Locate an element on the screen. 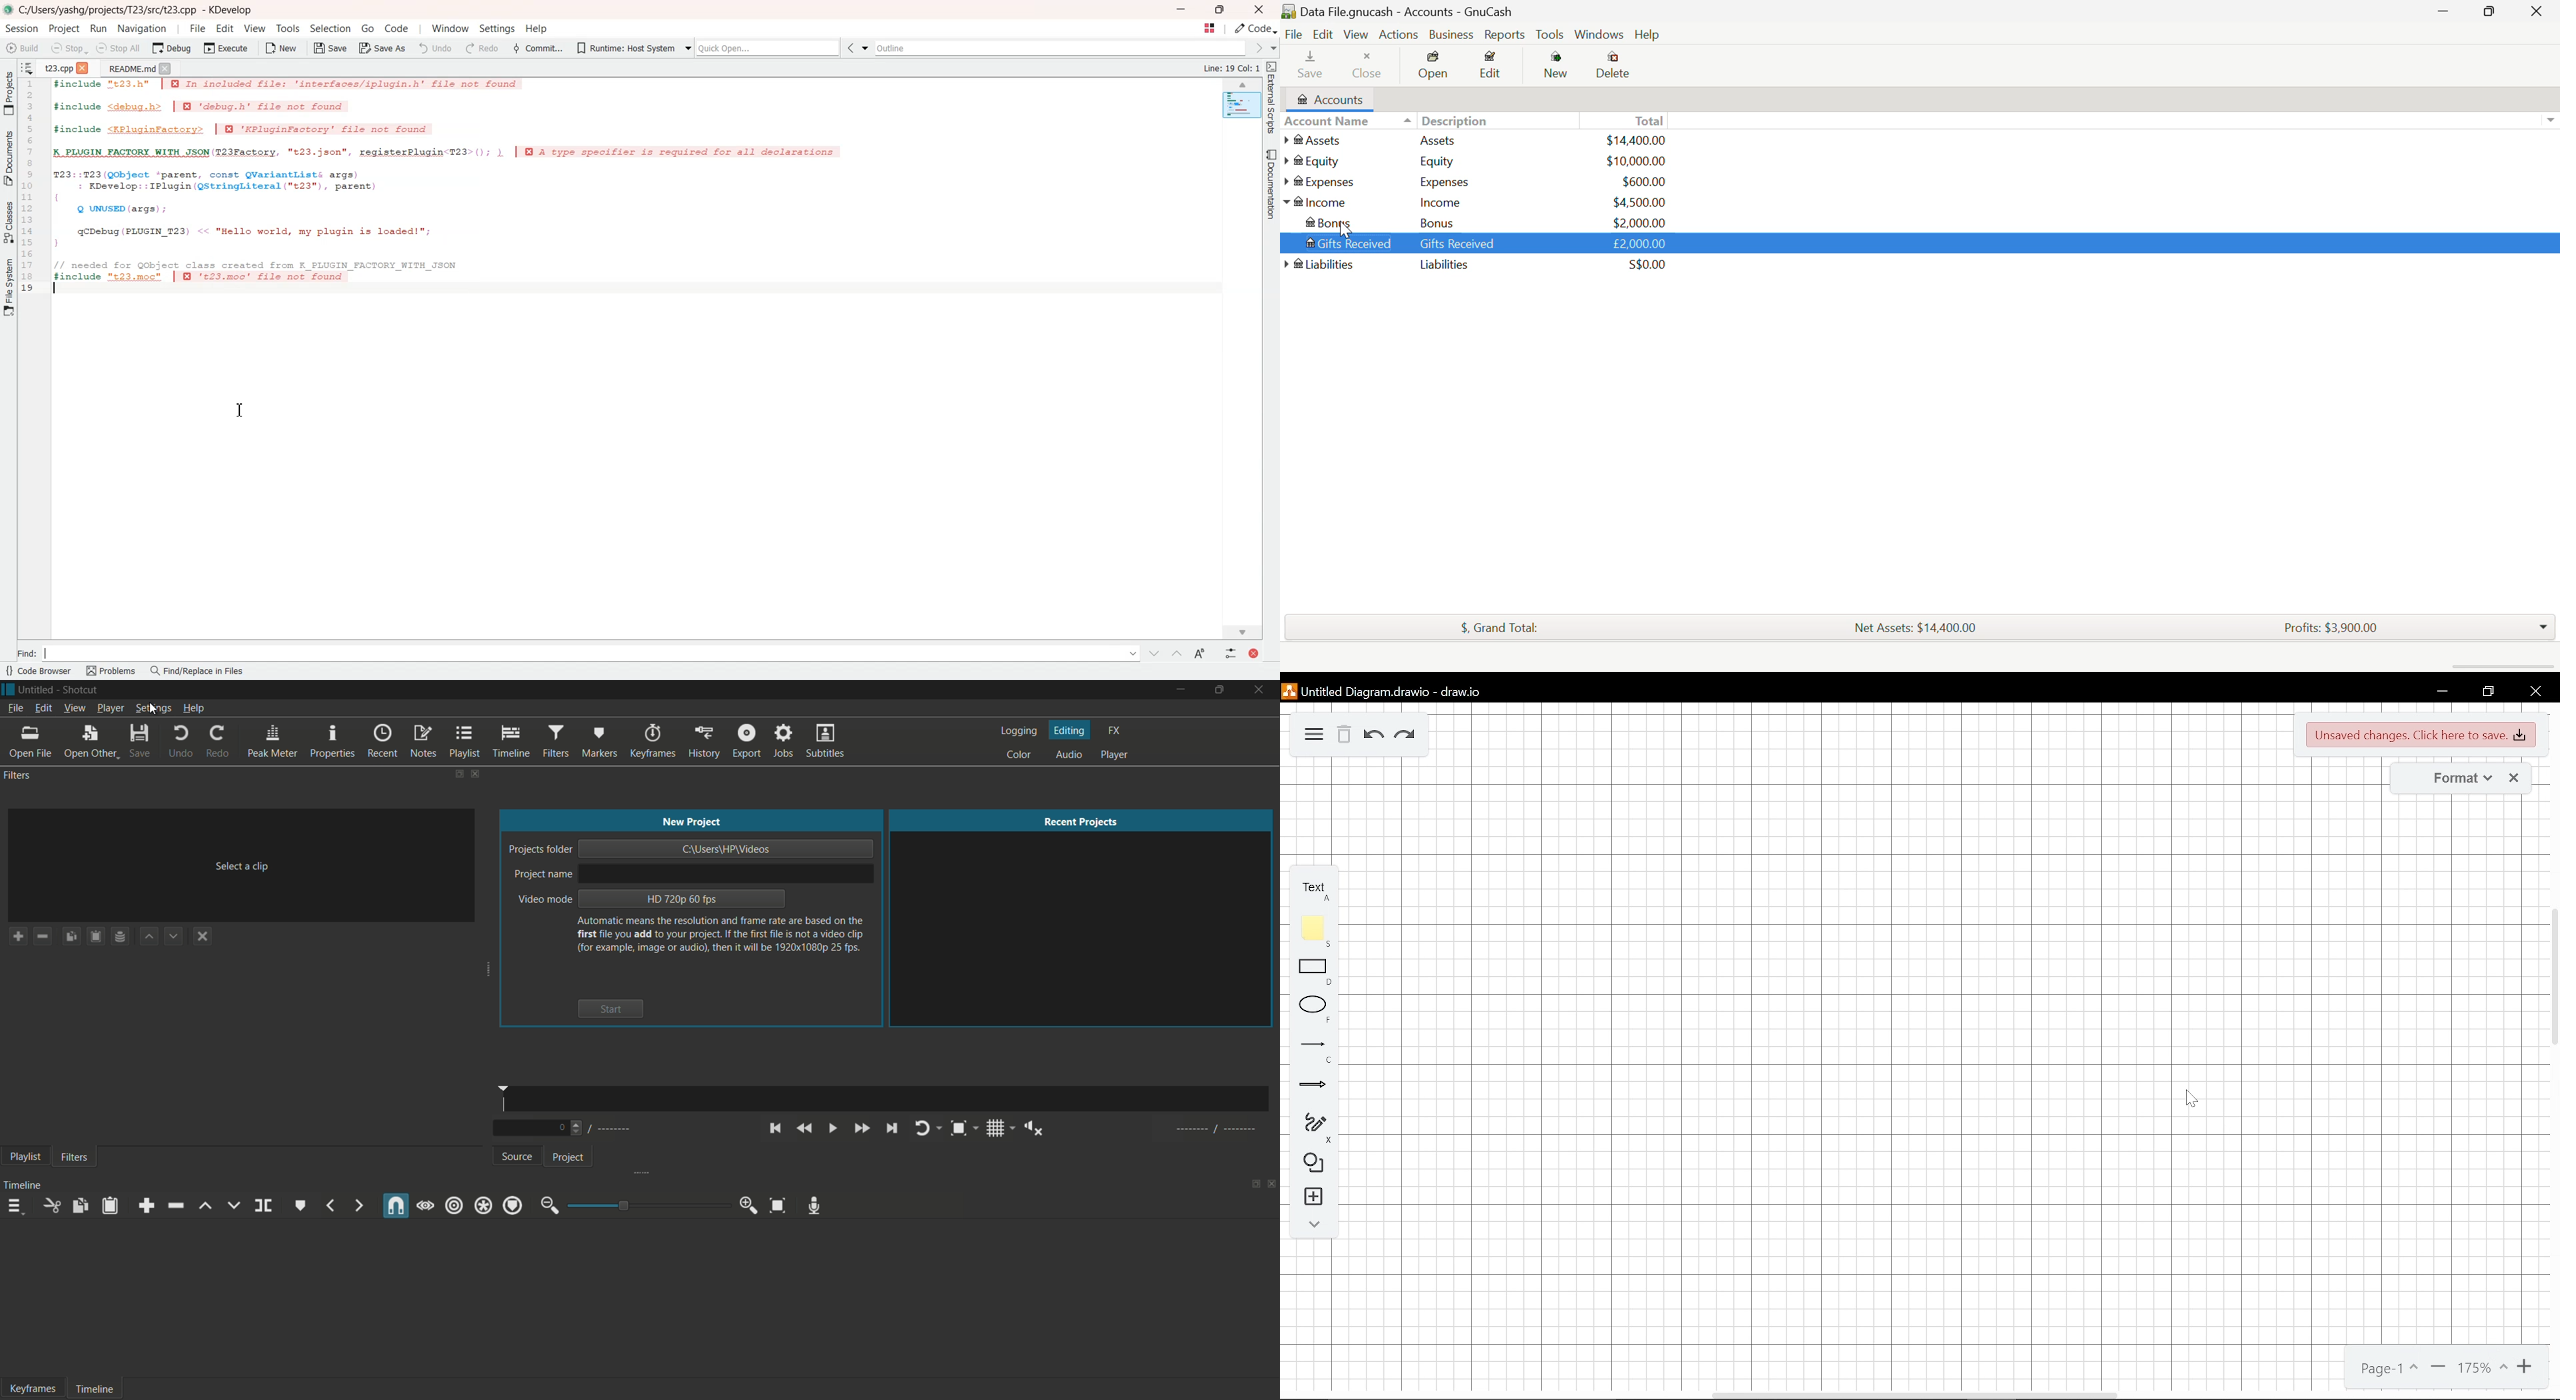  GBP is located at coordinates (1638, 243).